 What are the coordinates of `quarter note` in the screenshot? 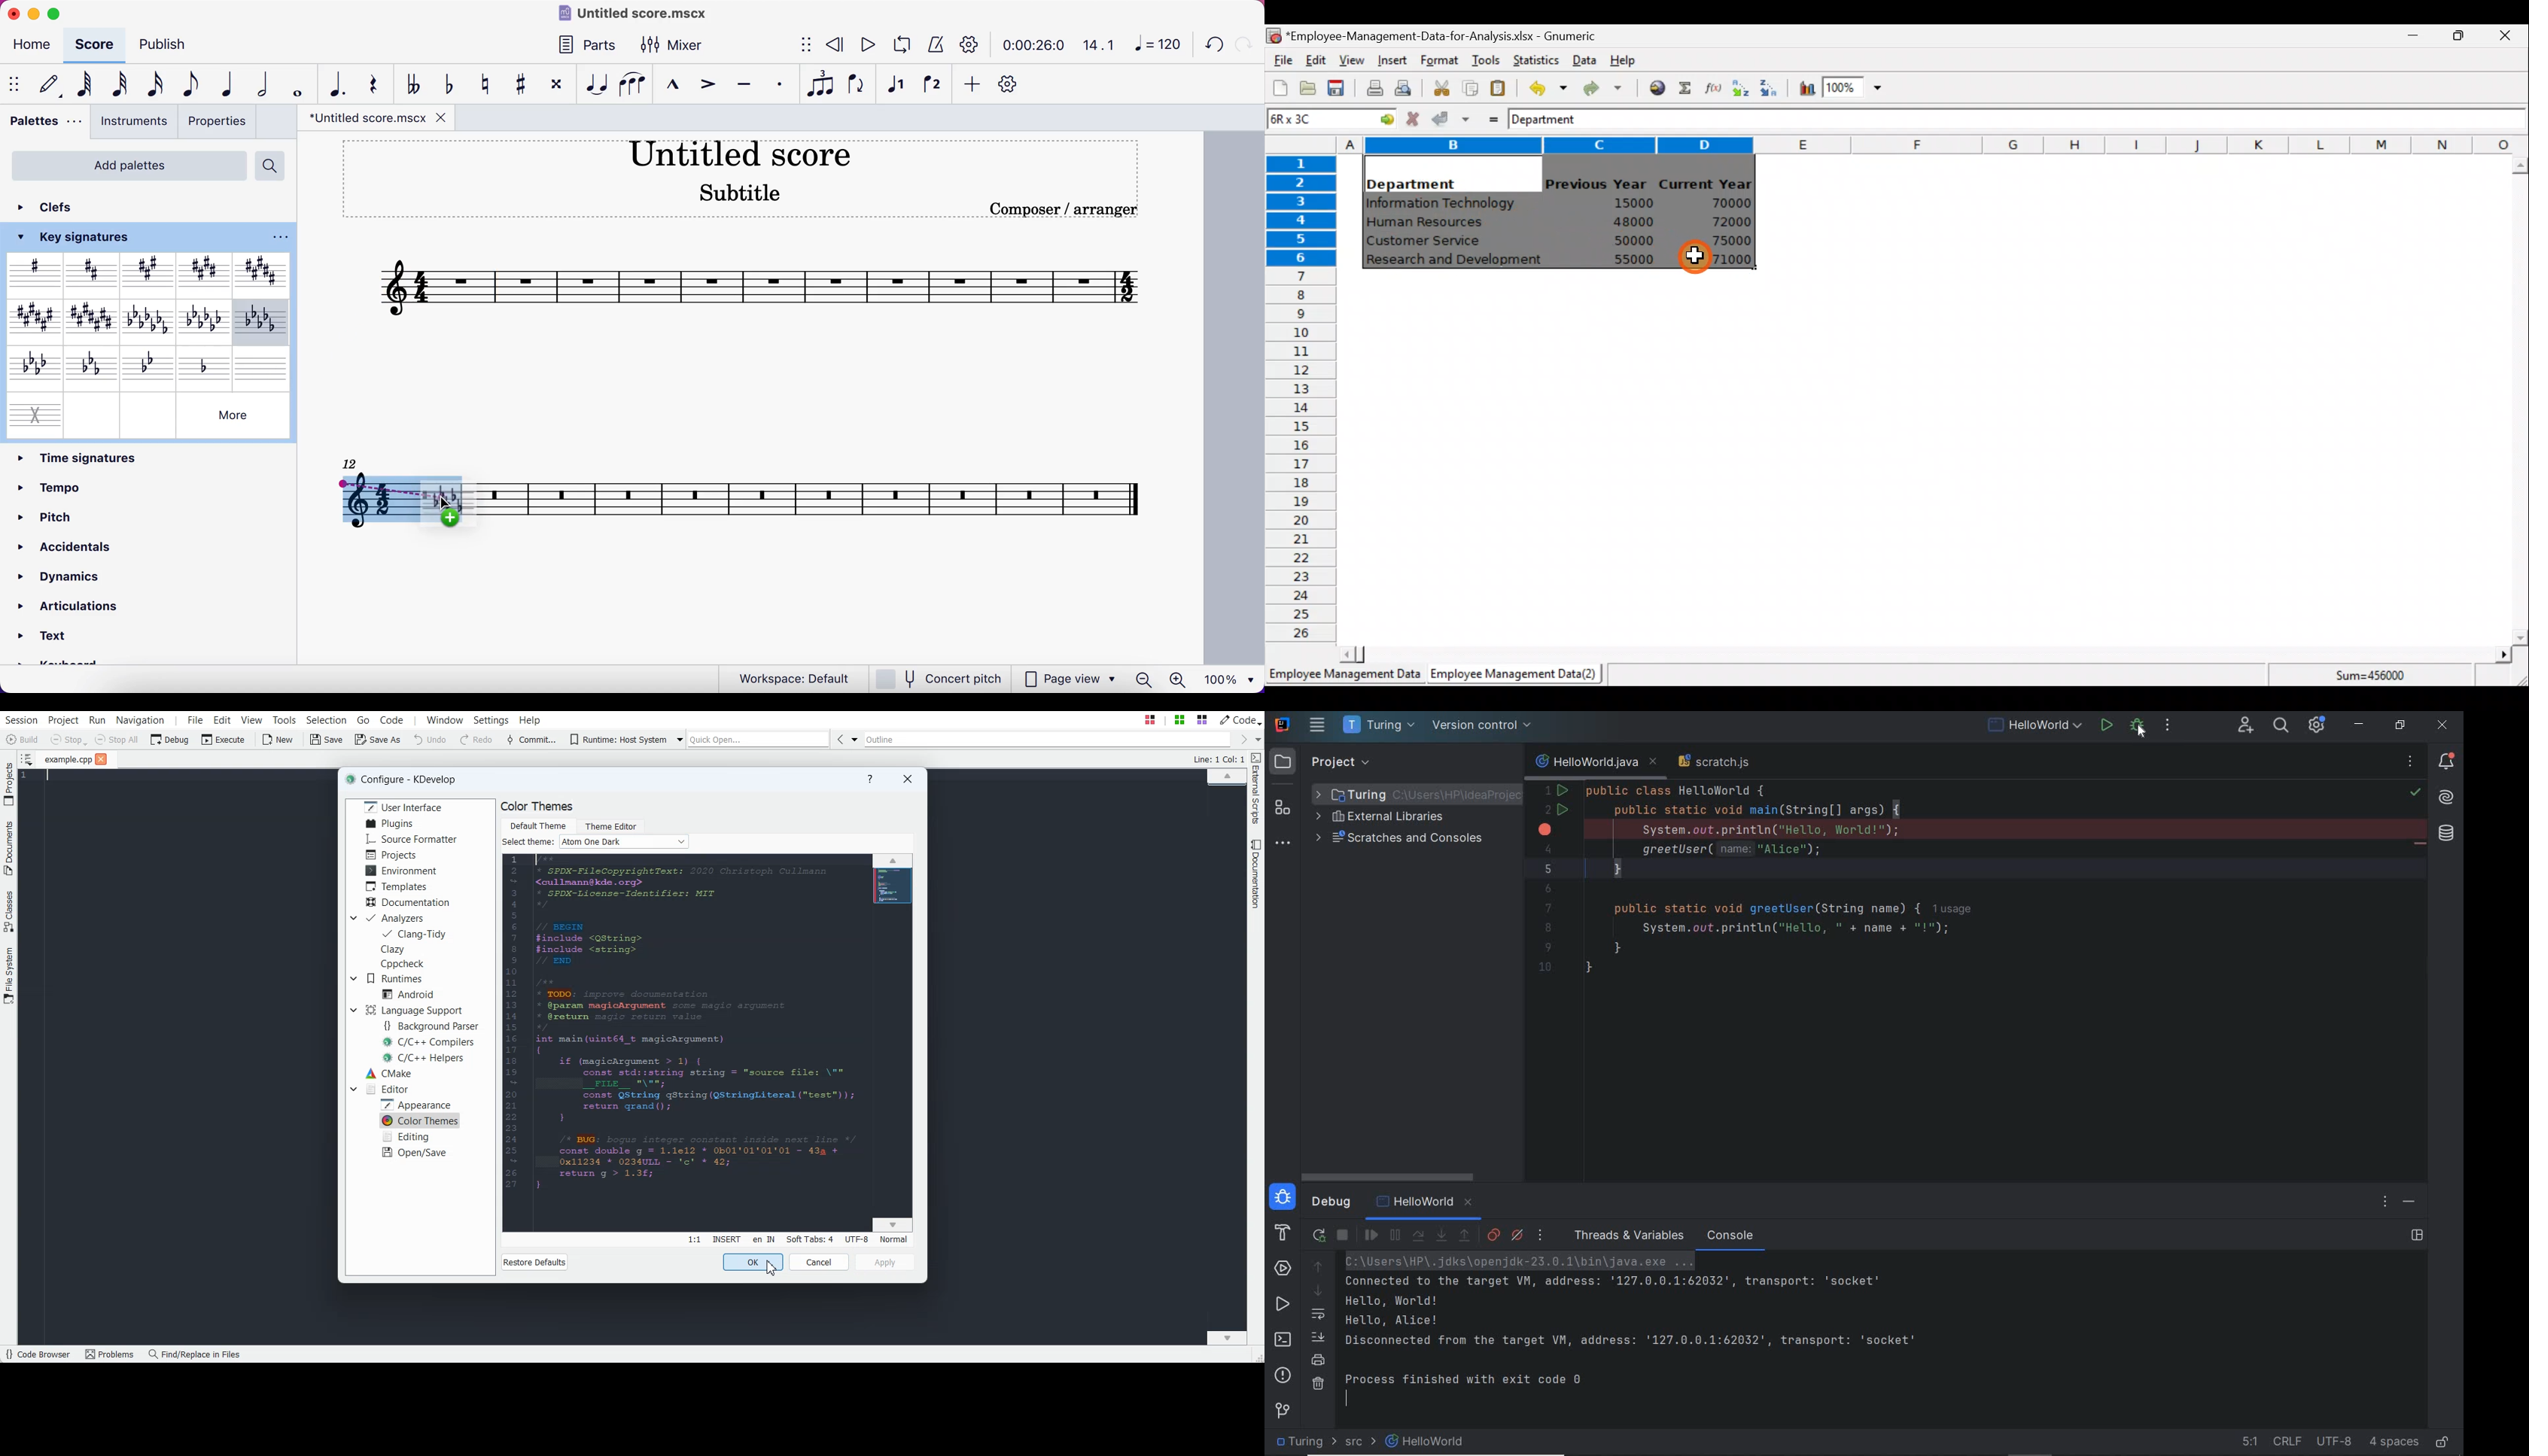 It's located at (231, 83).